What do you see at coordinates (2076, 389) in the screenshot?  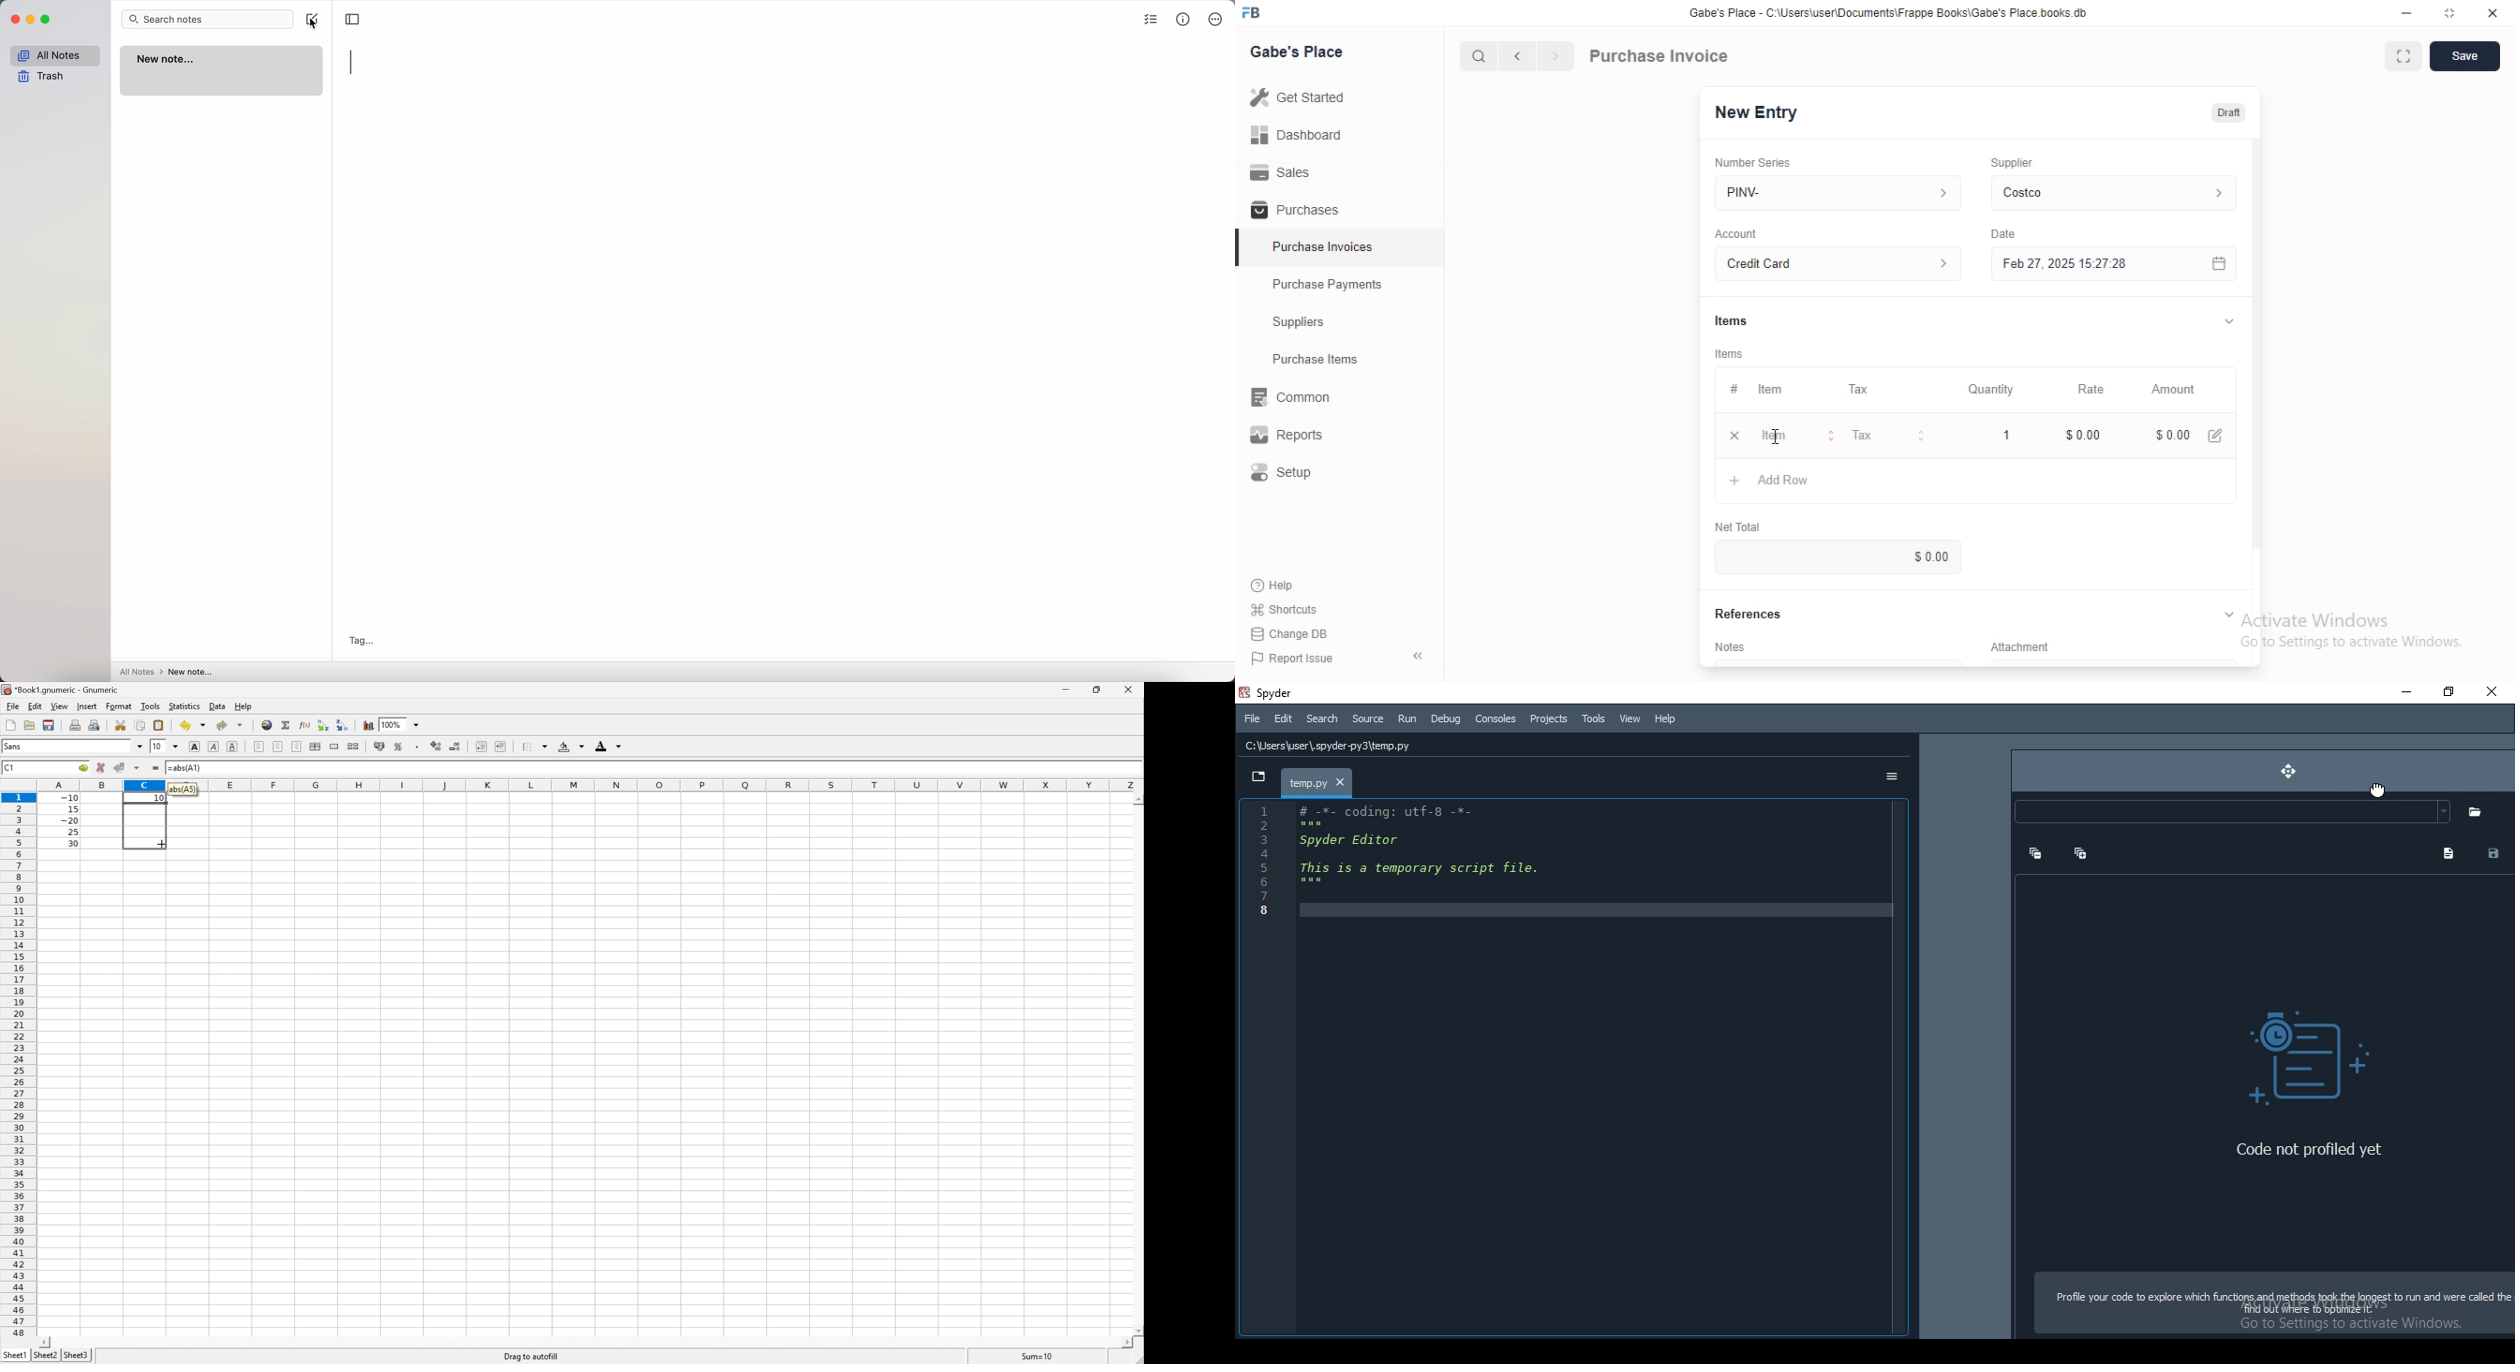 I see `Rate` at bounding box center [2076, 389].